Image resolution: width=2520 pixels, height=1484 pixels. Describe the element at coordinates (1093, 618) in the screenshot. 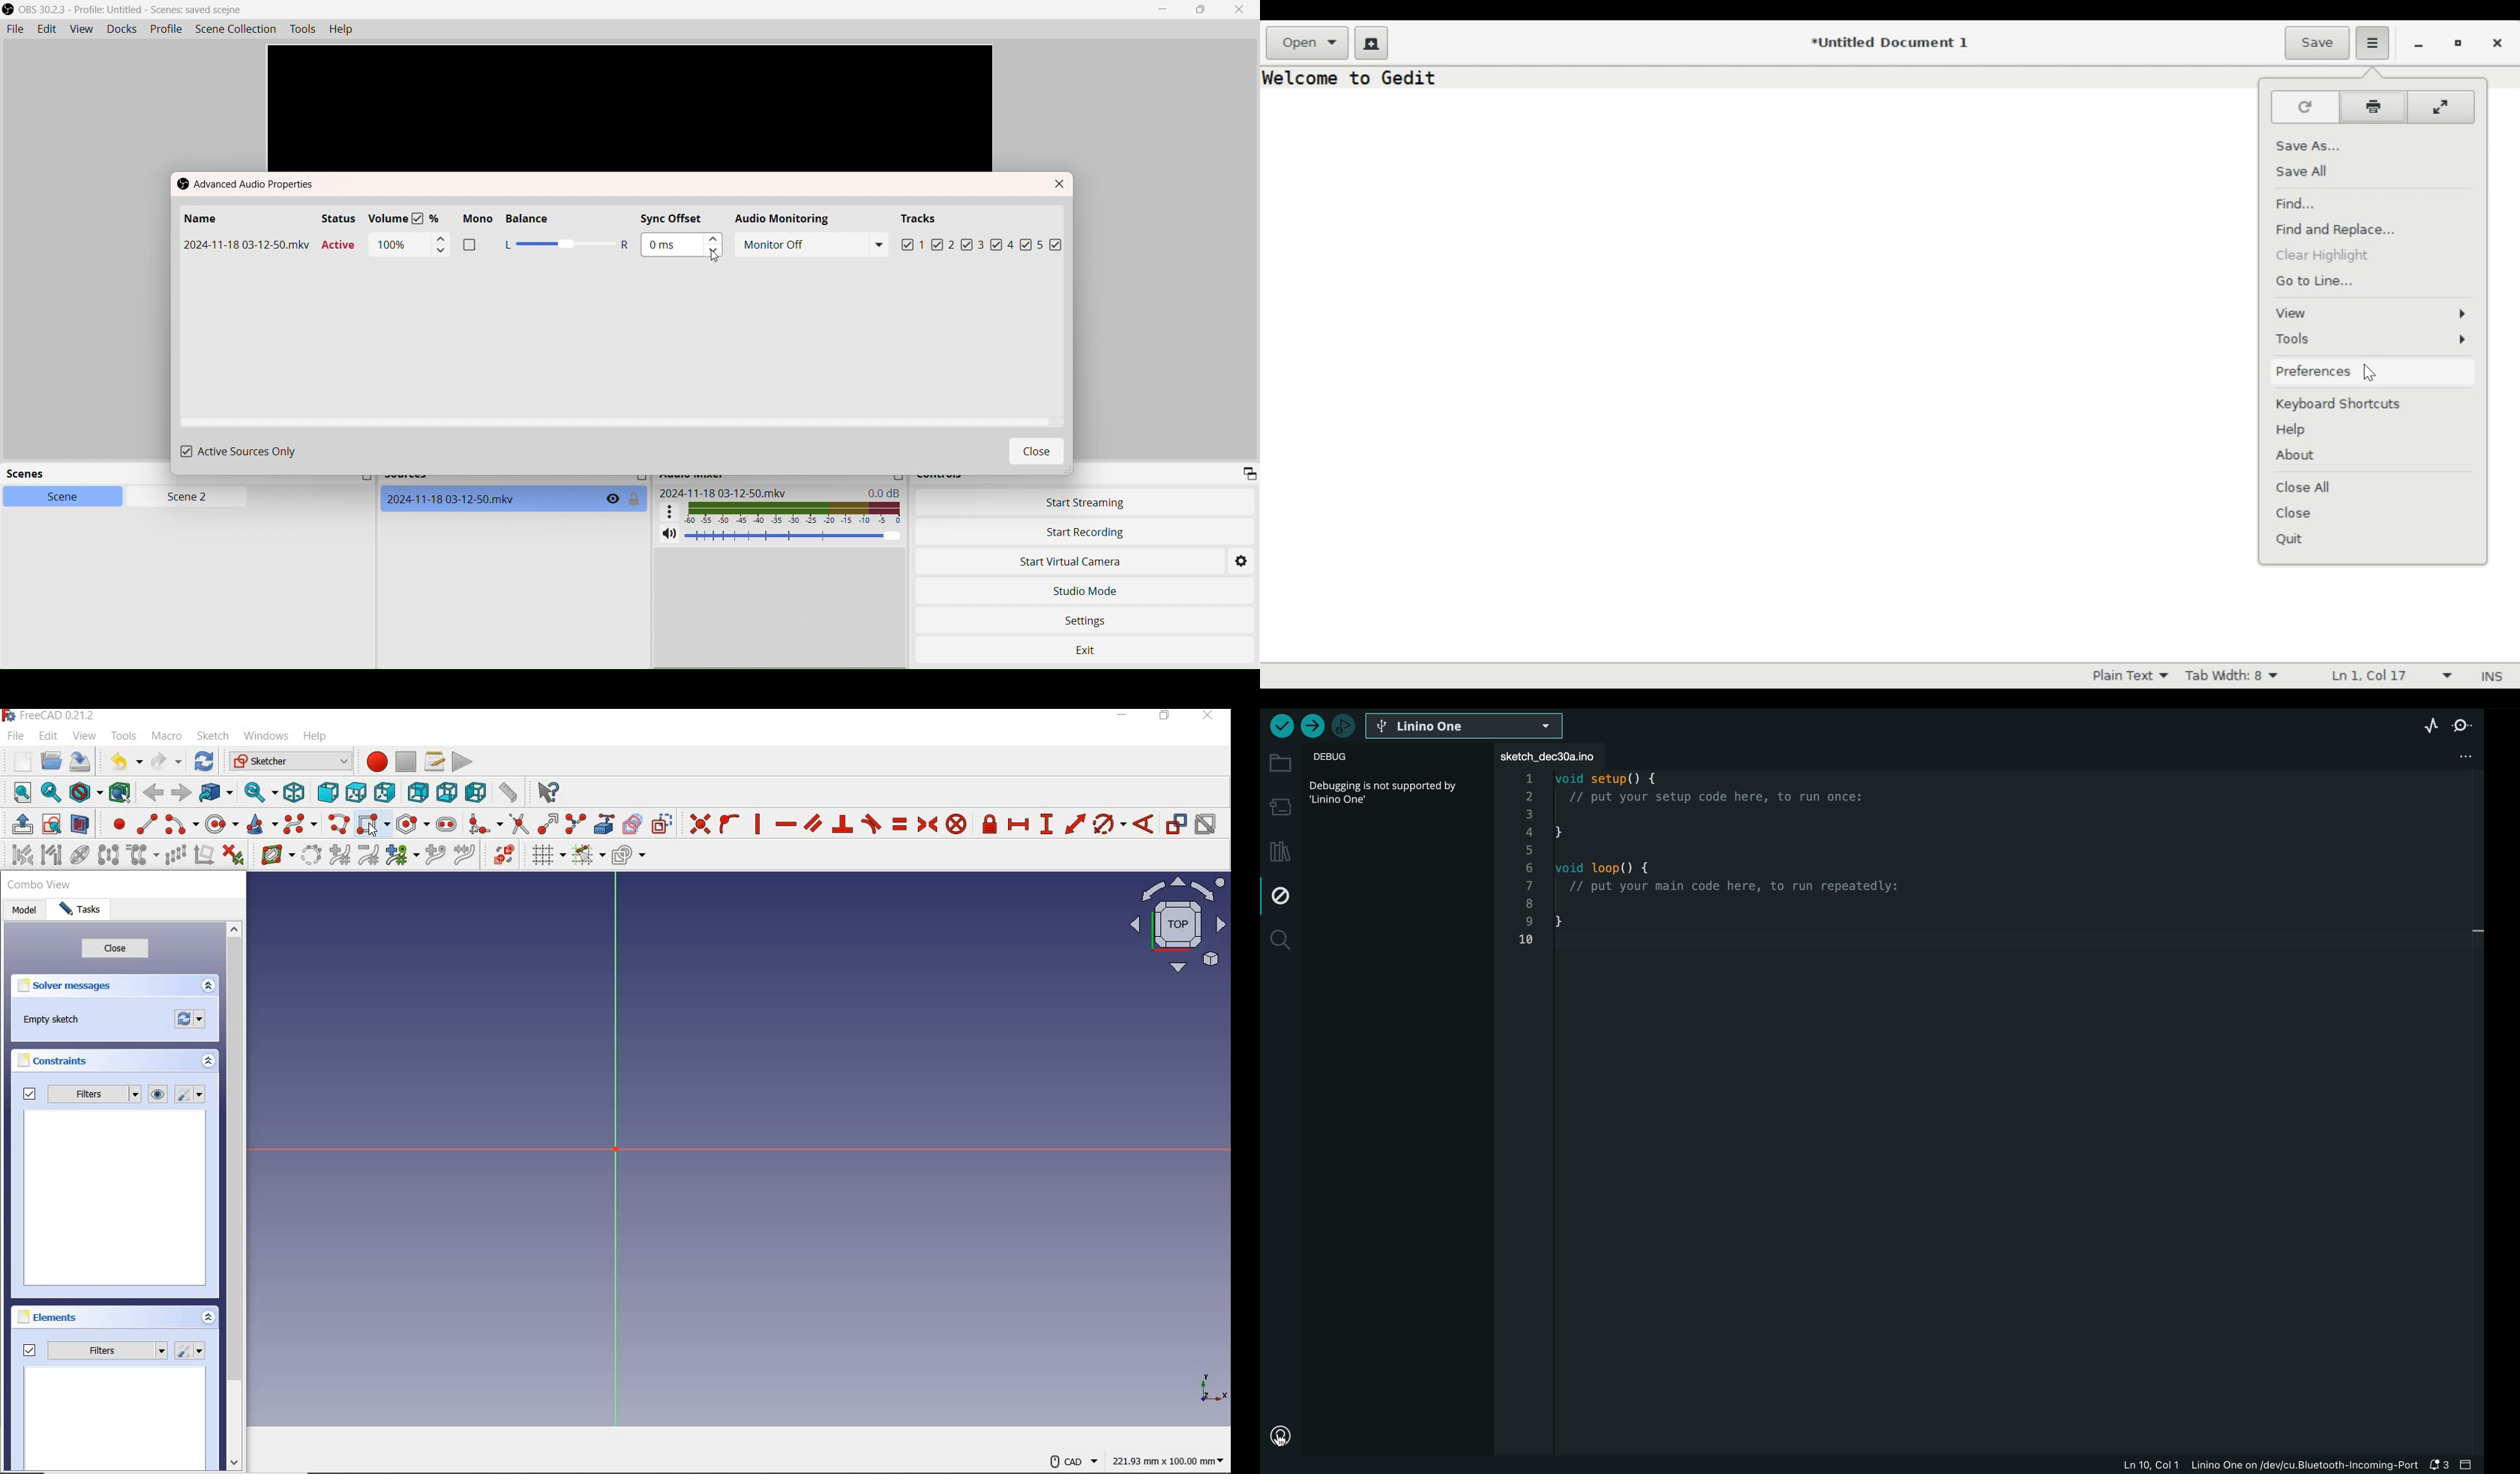

I see `Settings` at that location.